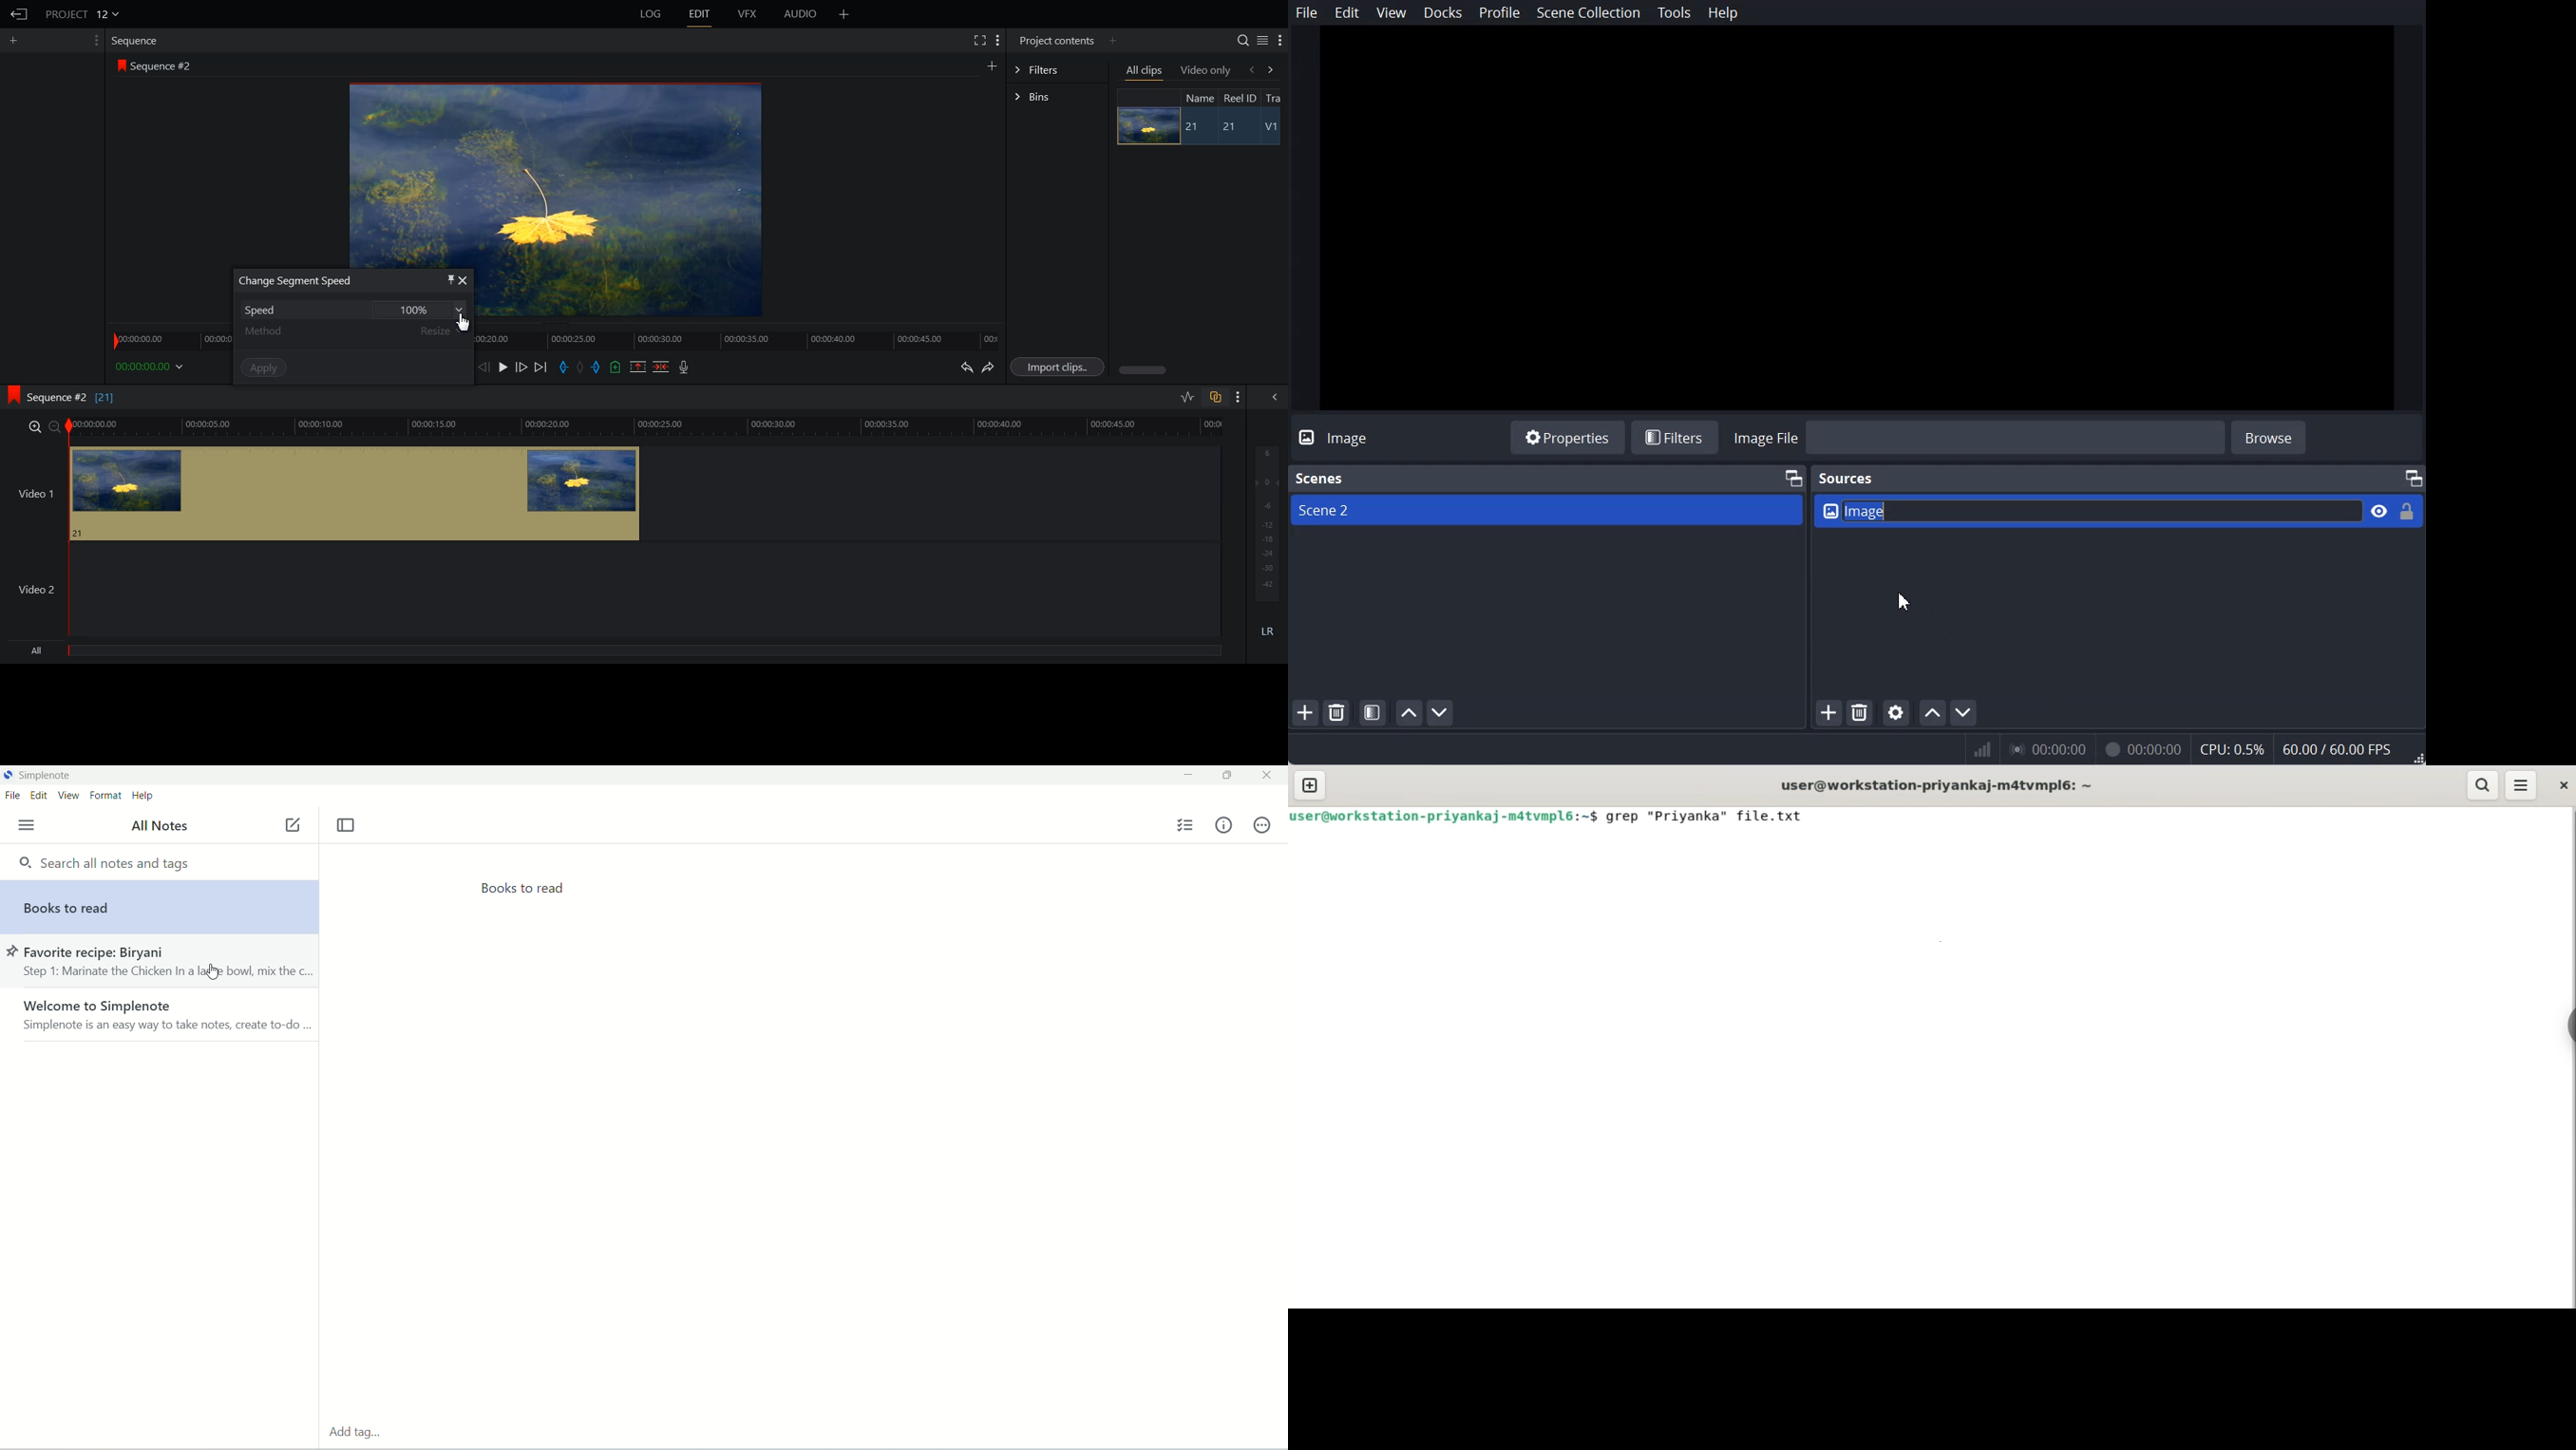 This screenshot has width=2576, height=1456. What do you see at coordinates (610, 589) in the screenshot?
I see `Video 2` at bounding box center [610, 589].